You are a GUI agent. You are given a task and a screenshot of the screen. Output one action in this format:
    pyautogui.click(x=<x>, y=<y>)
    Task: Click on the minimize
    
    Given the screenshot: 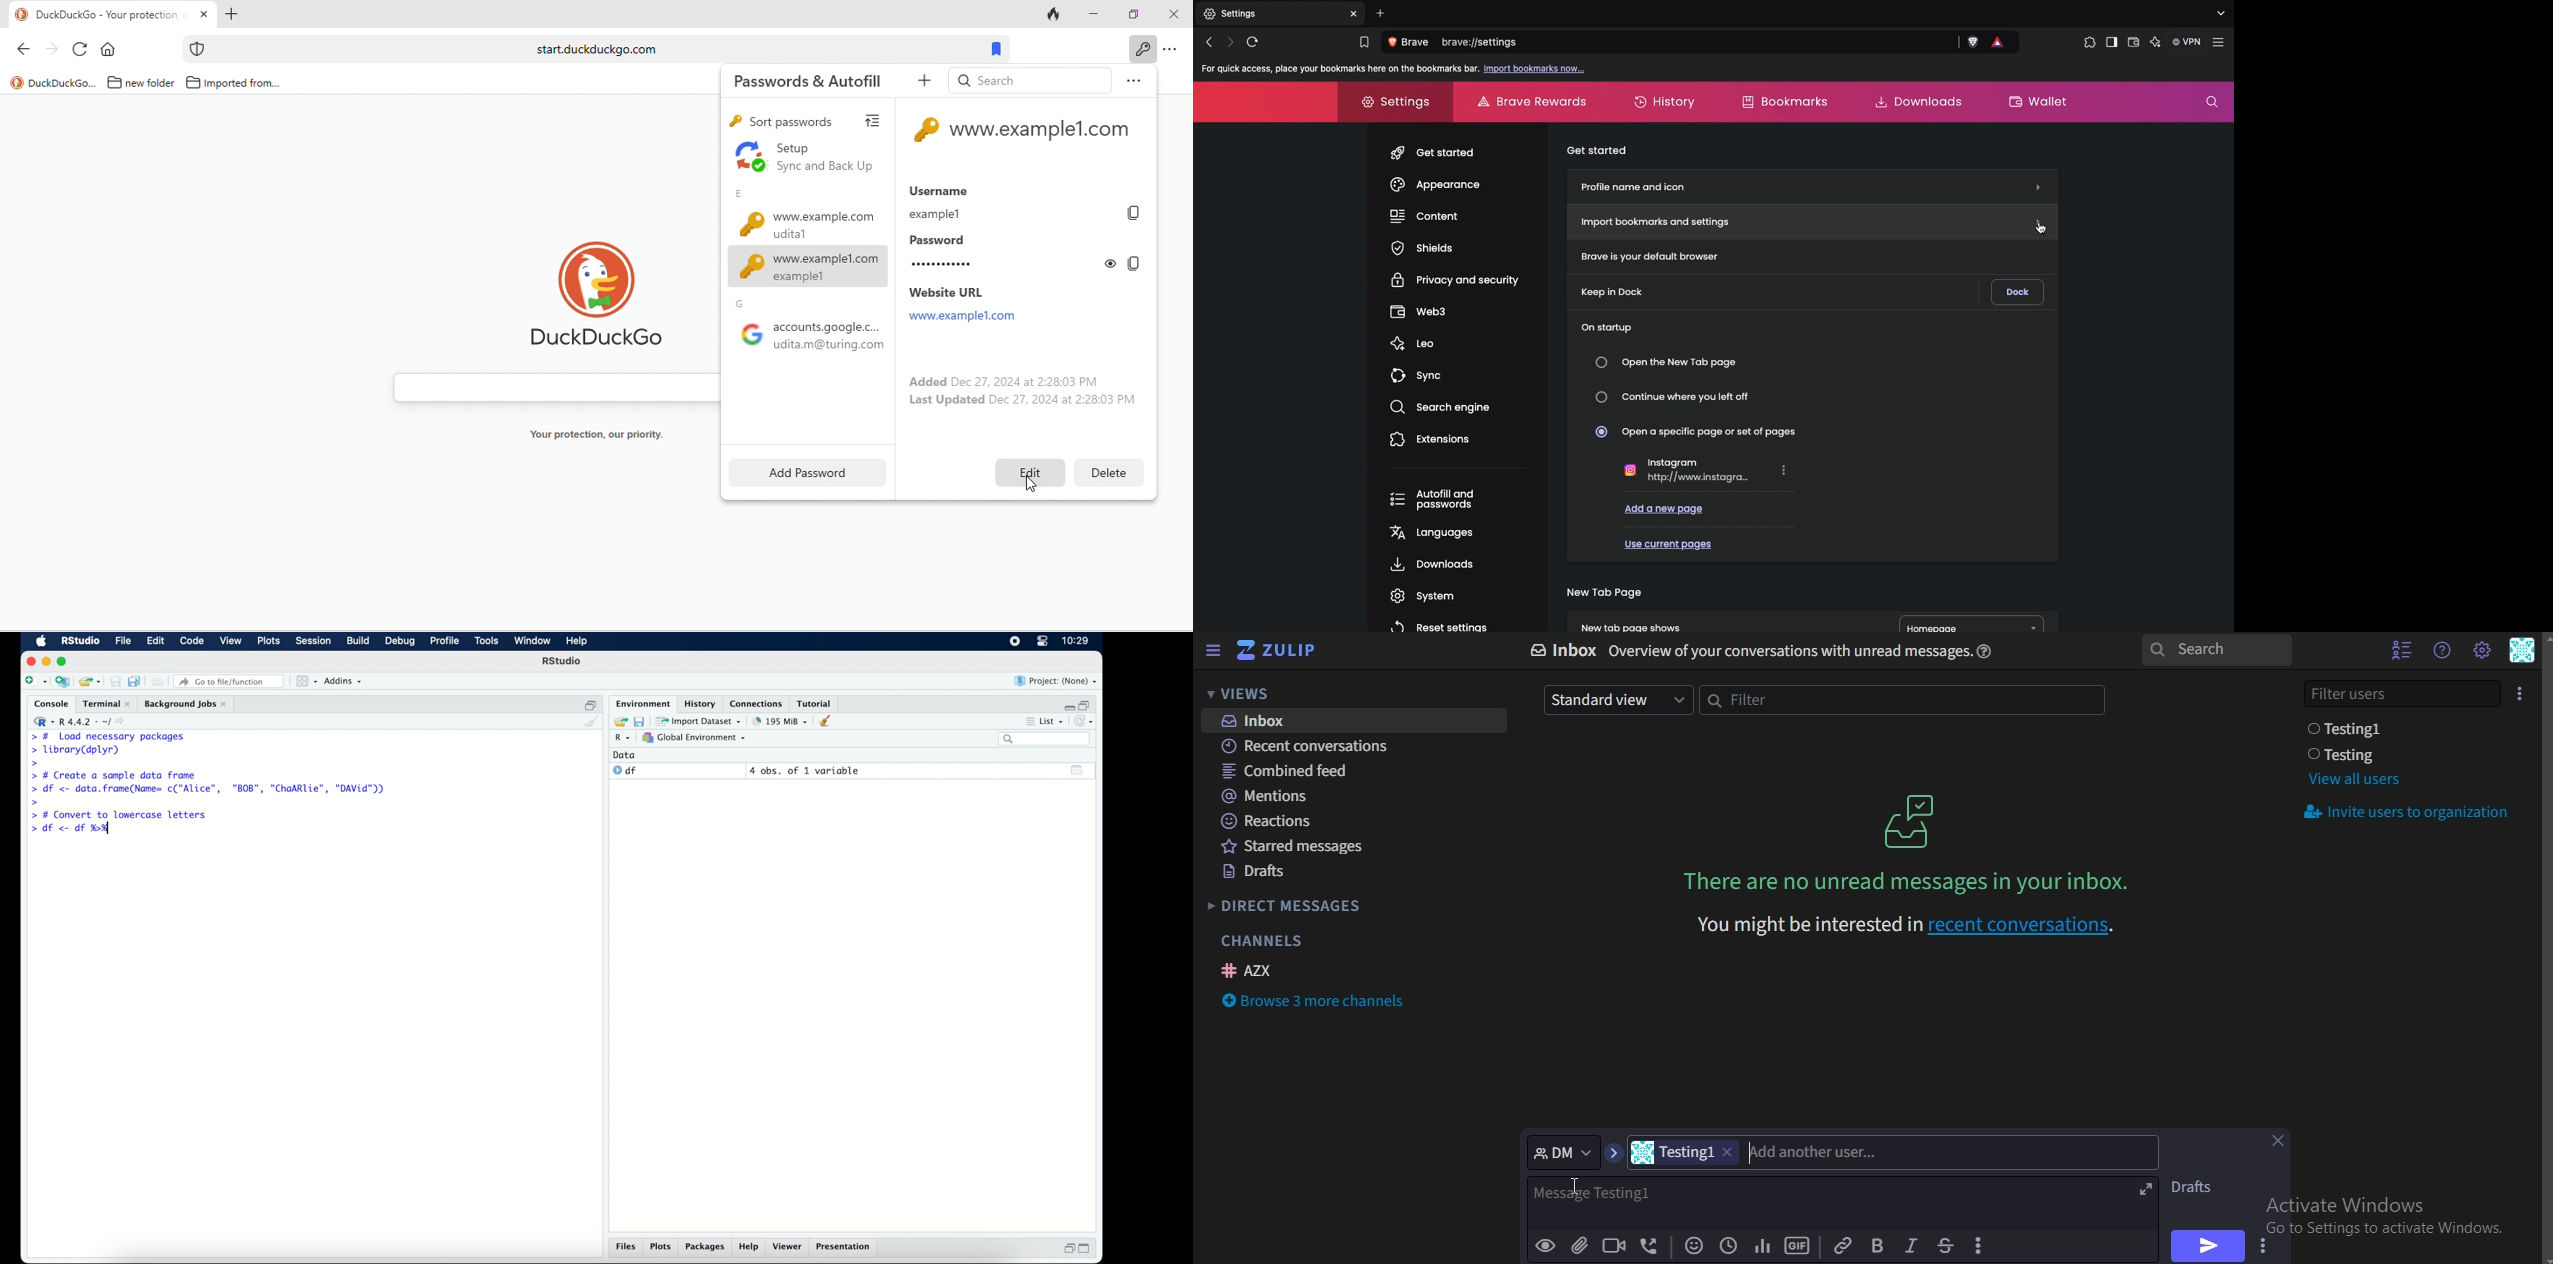 What is the action you would take?
    pyautogui.click(x=46, y=661)
    